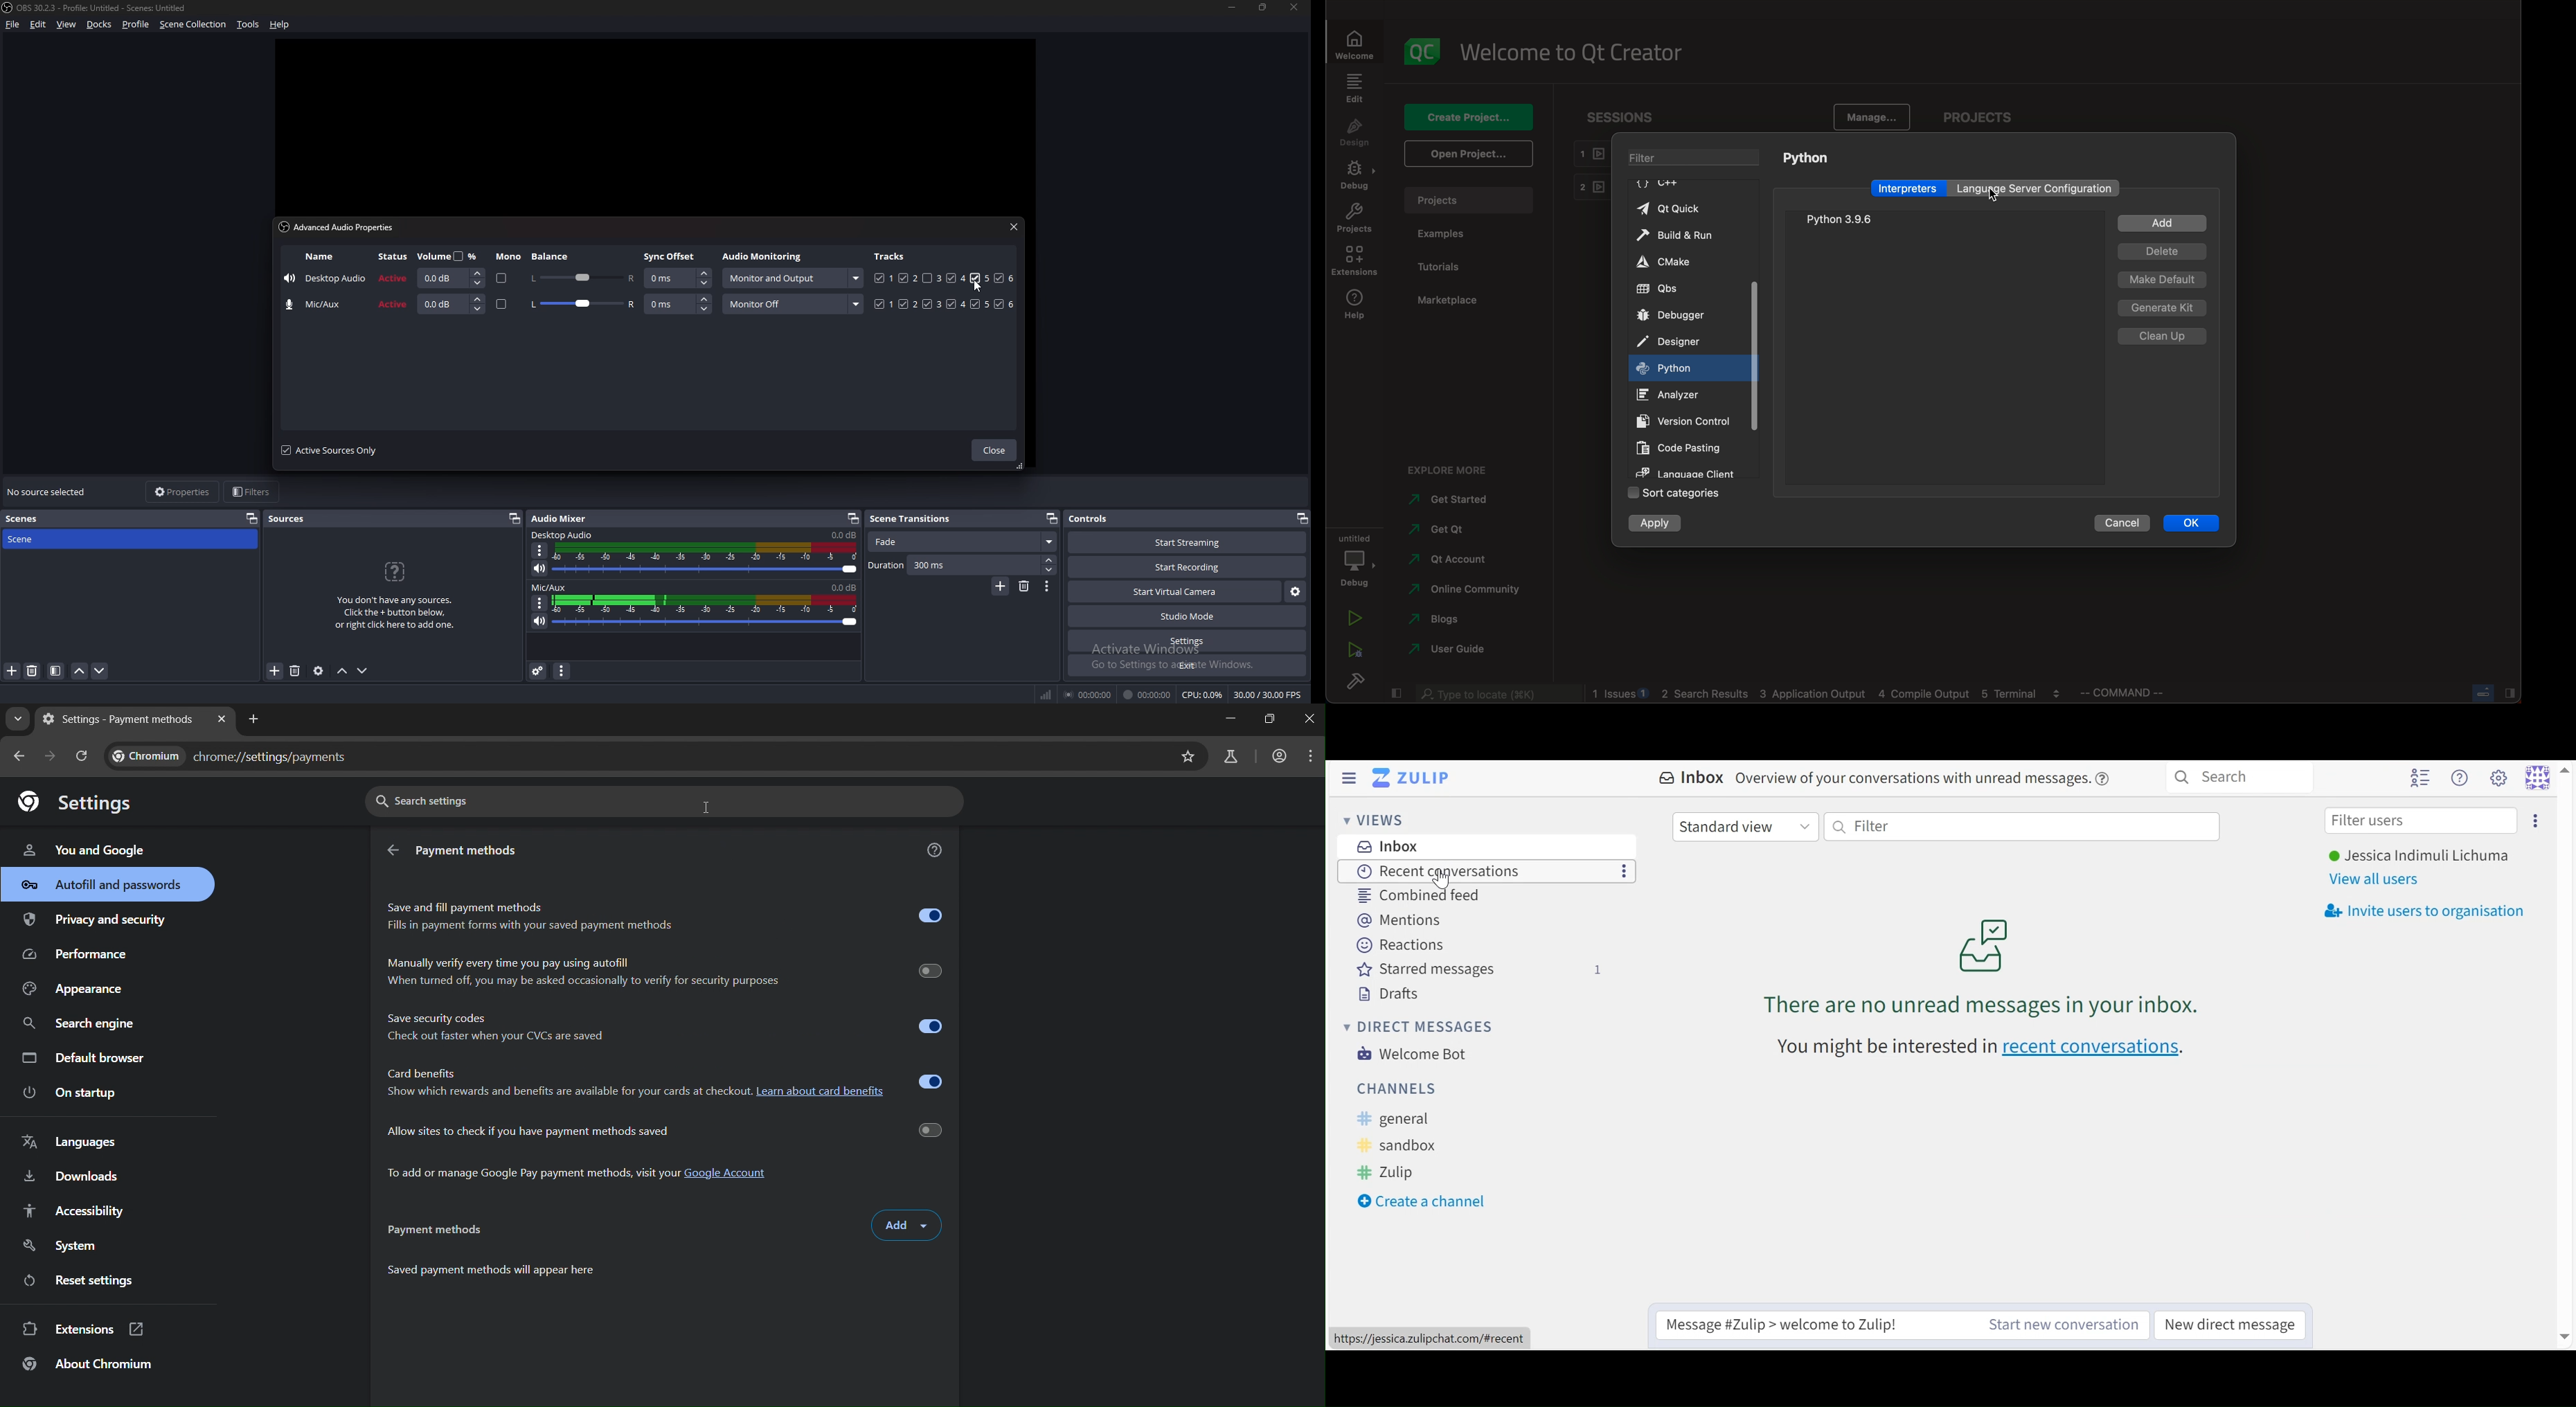 The image size is (2576, 1428). I want to click on move scene up, so click(81, 671).